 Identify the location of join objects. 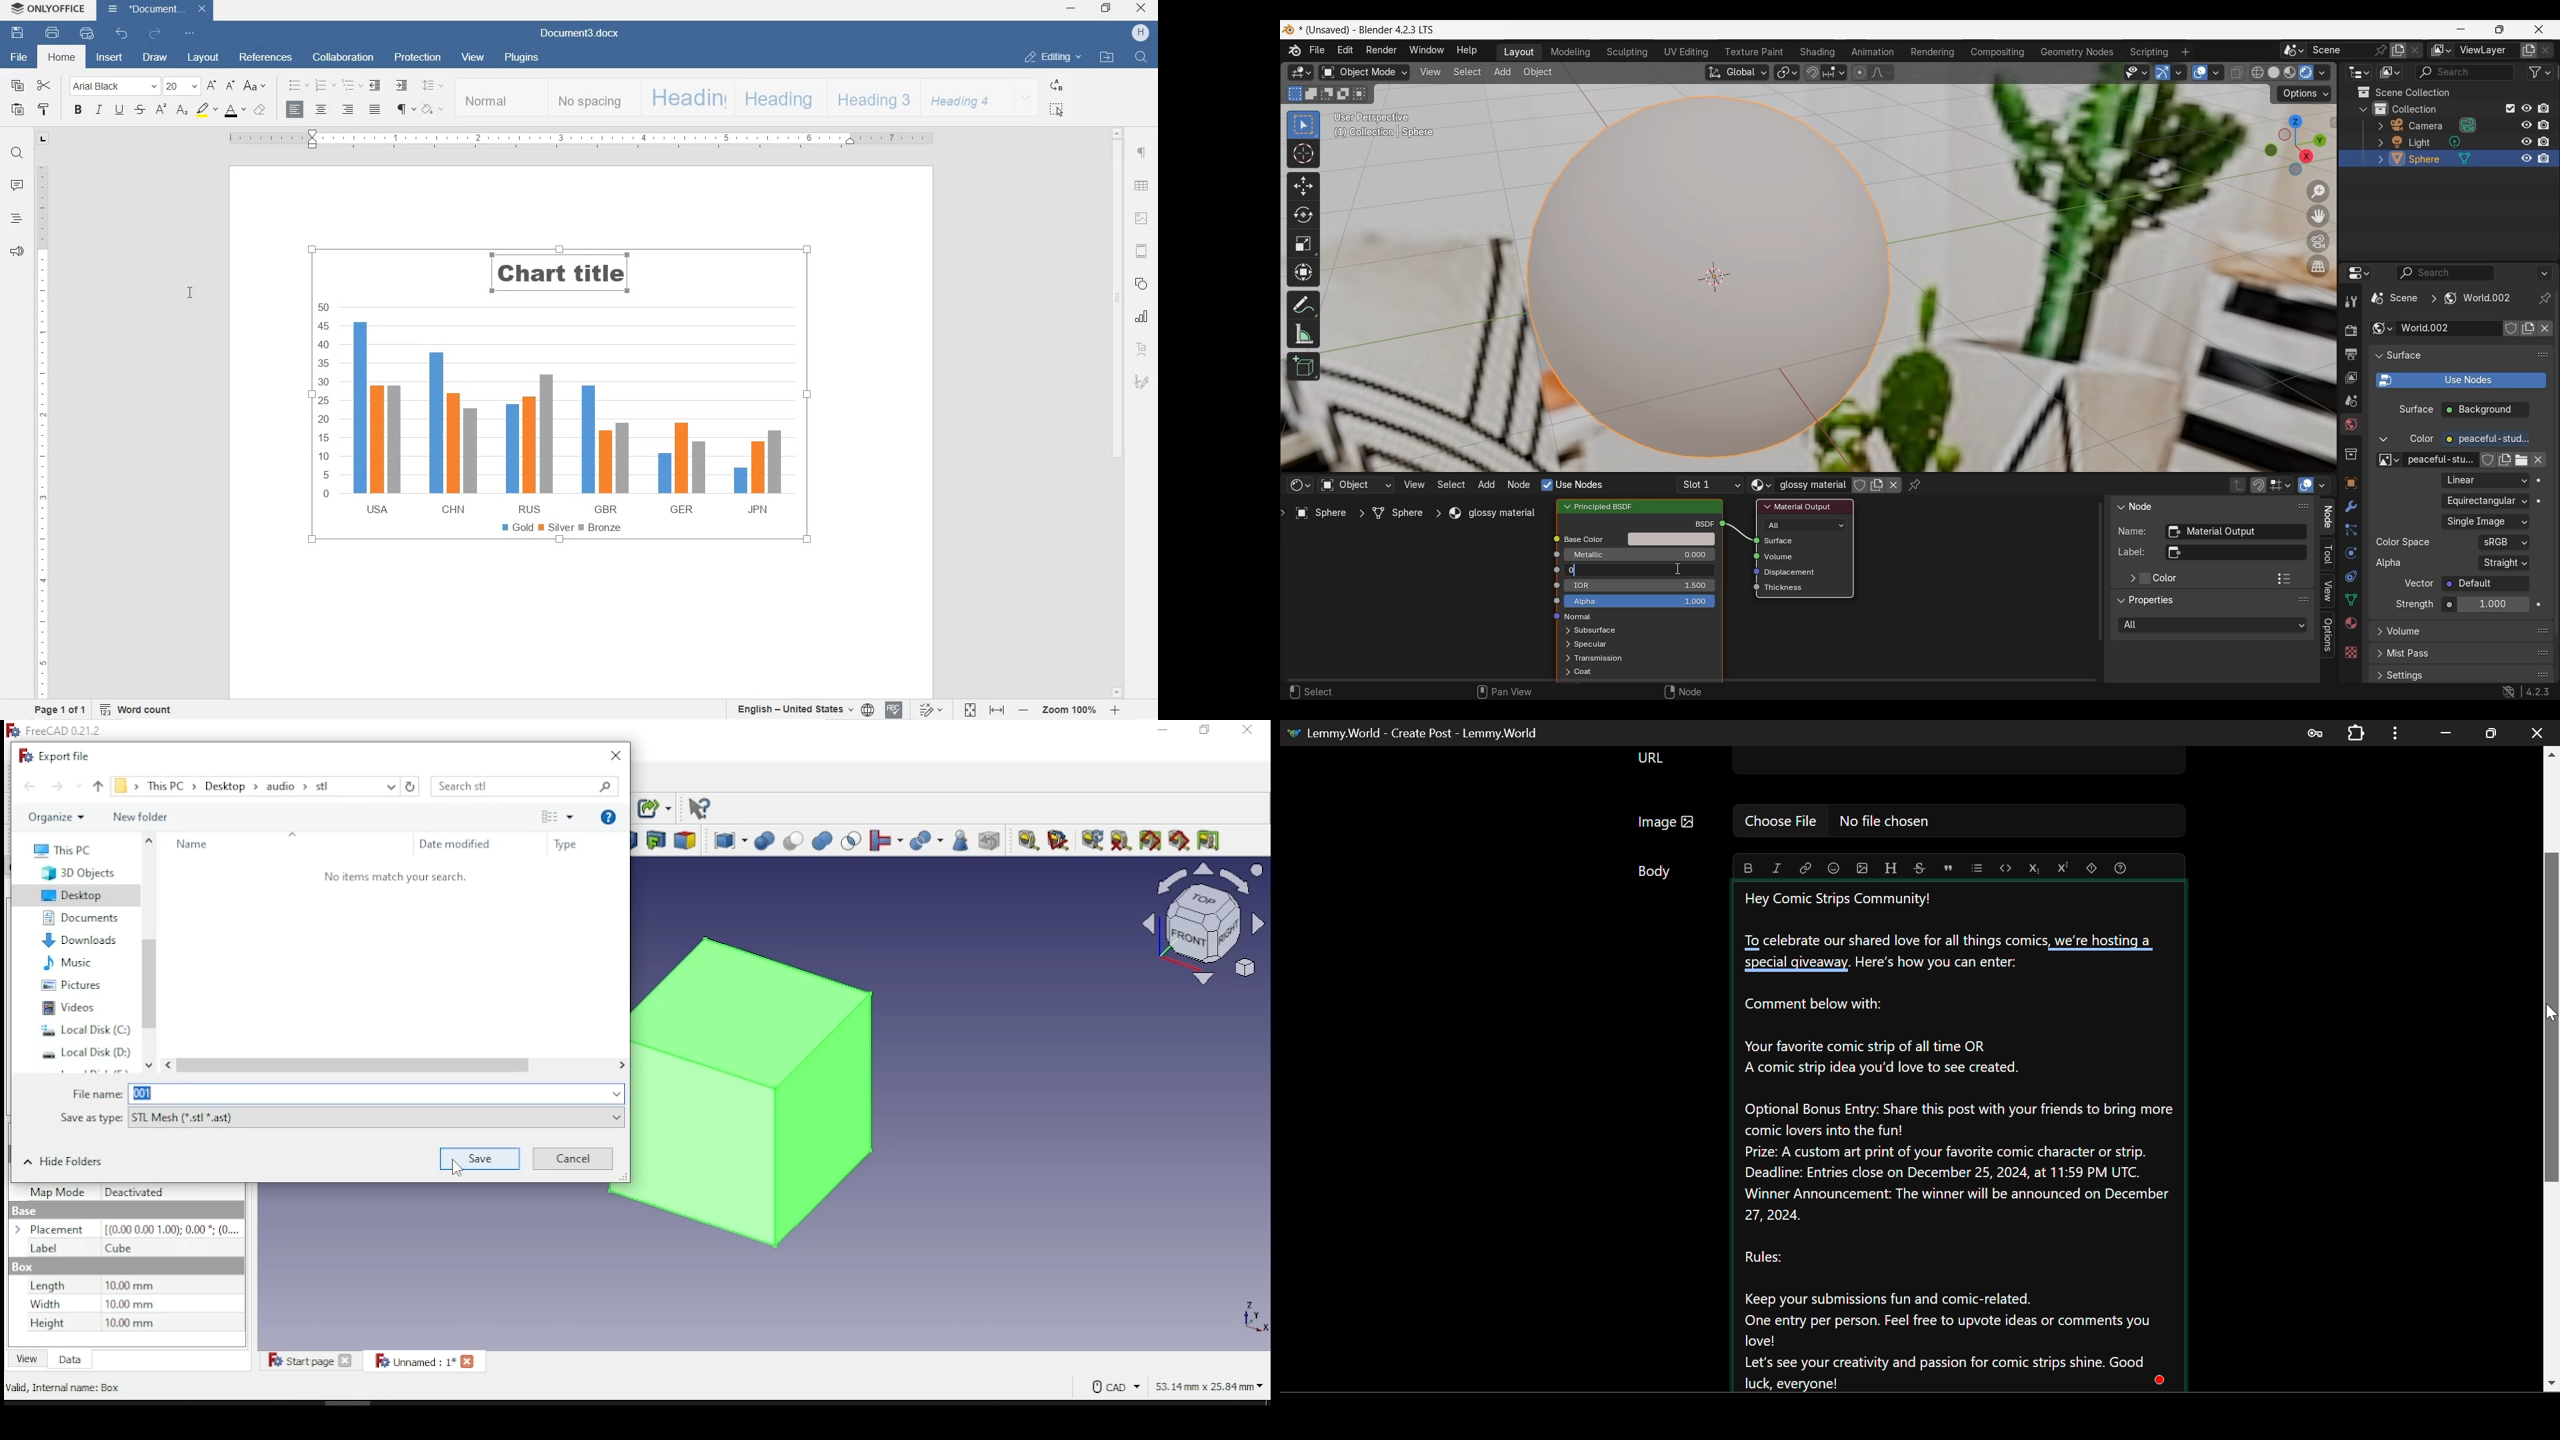
(886, 841).